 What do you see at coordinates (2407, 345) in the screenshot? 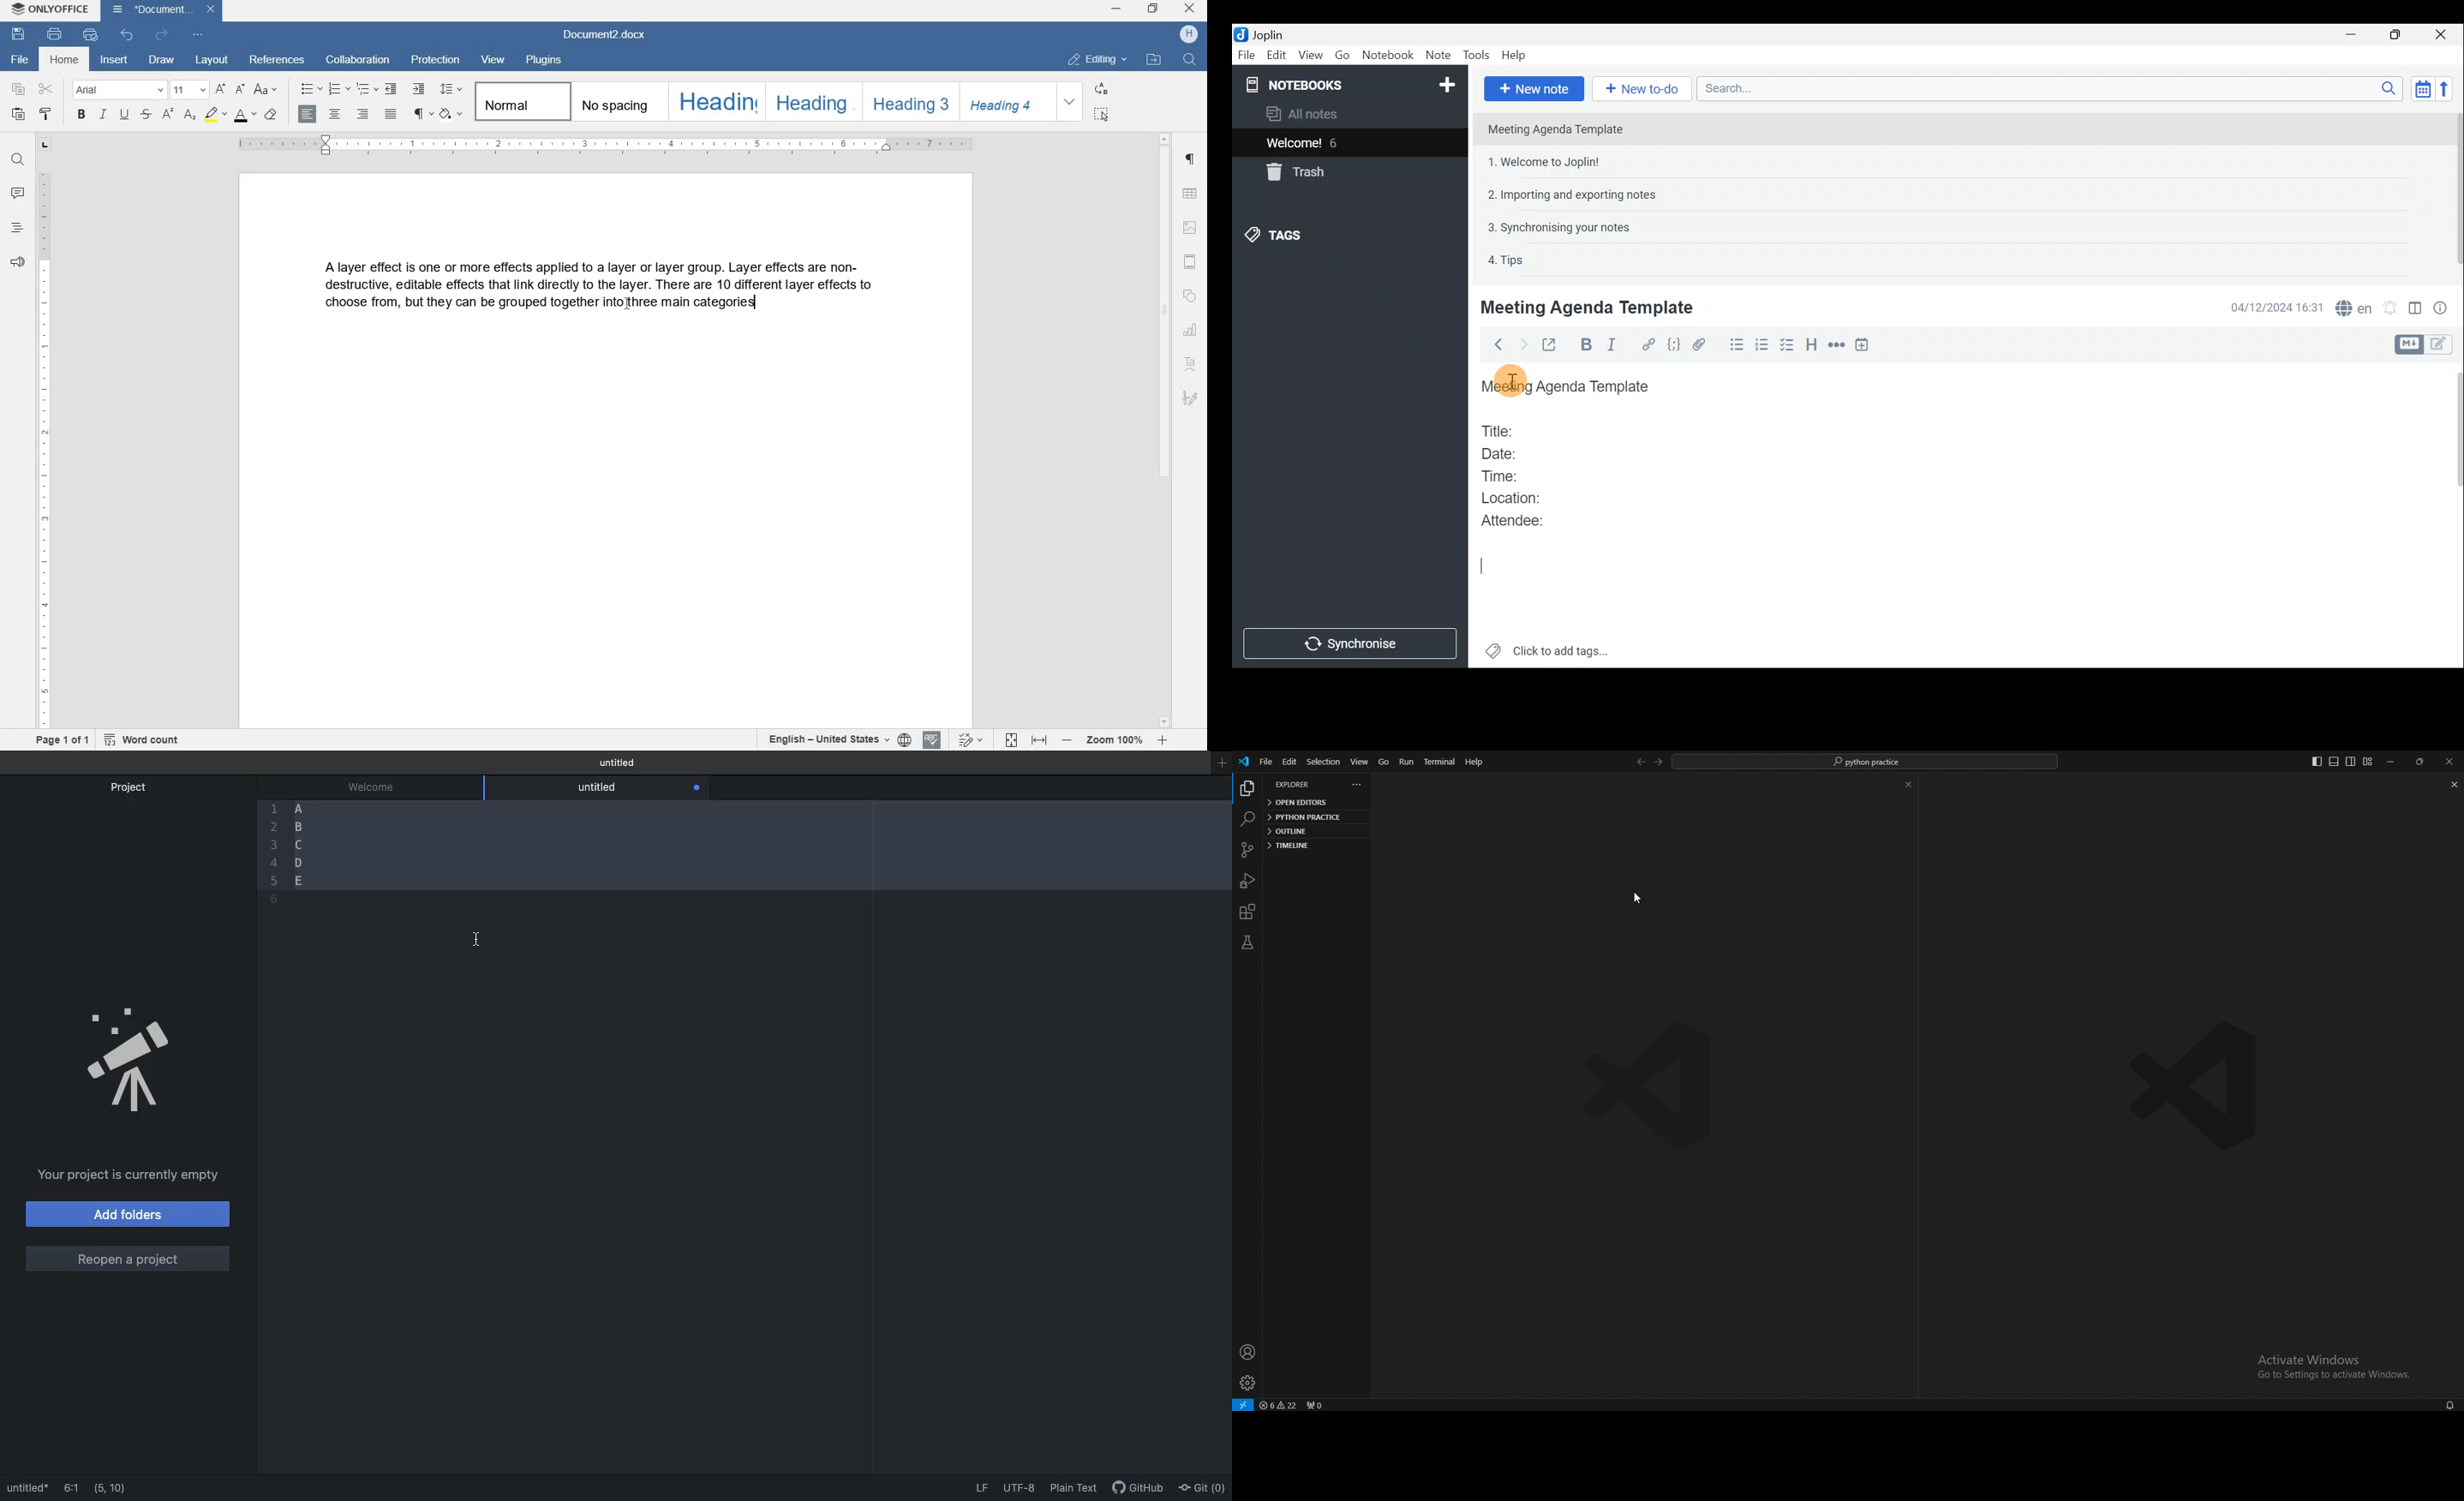
I see `Toggle editors` at bounding box center [2407, 345].